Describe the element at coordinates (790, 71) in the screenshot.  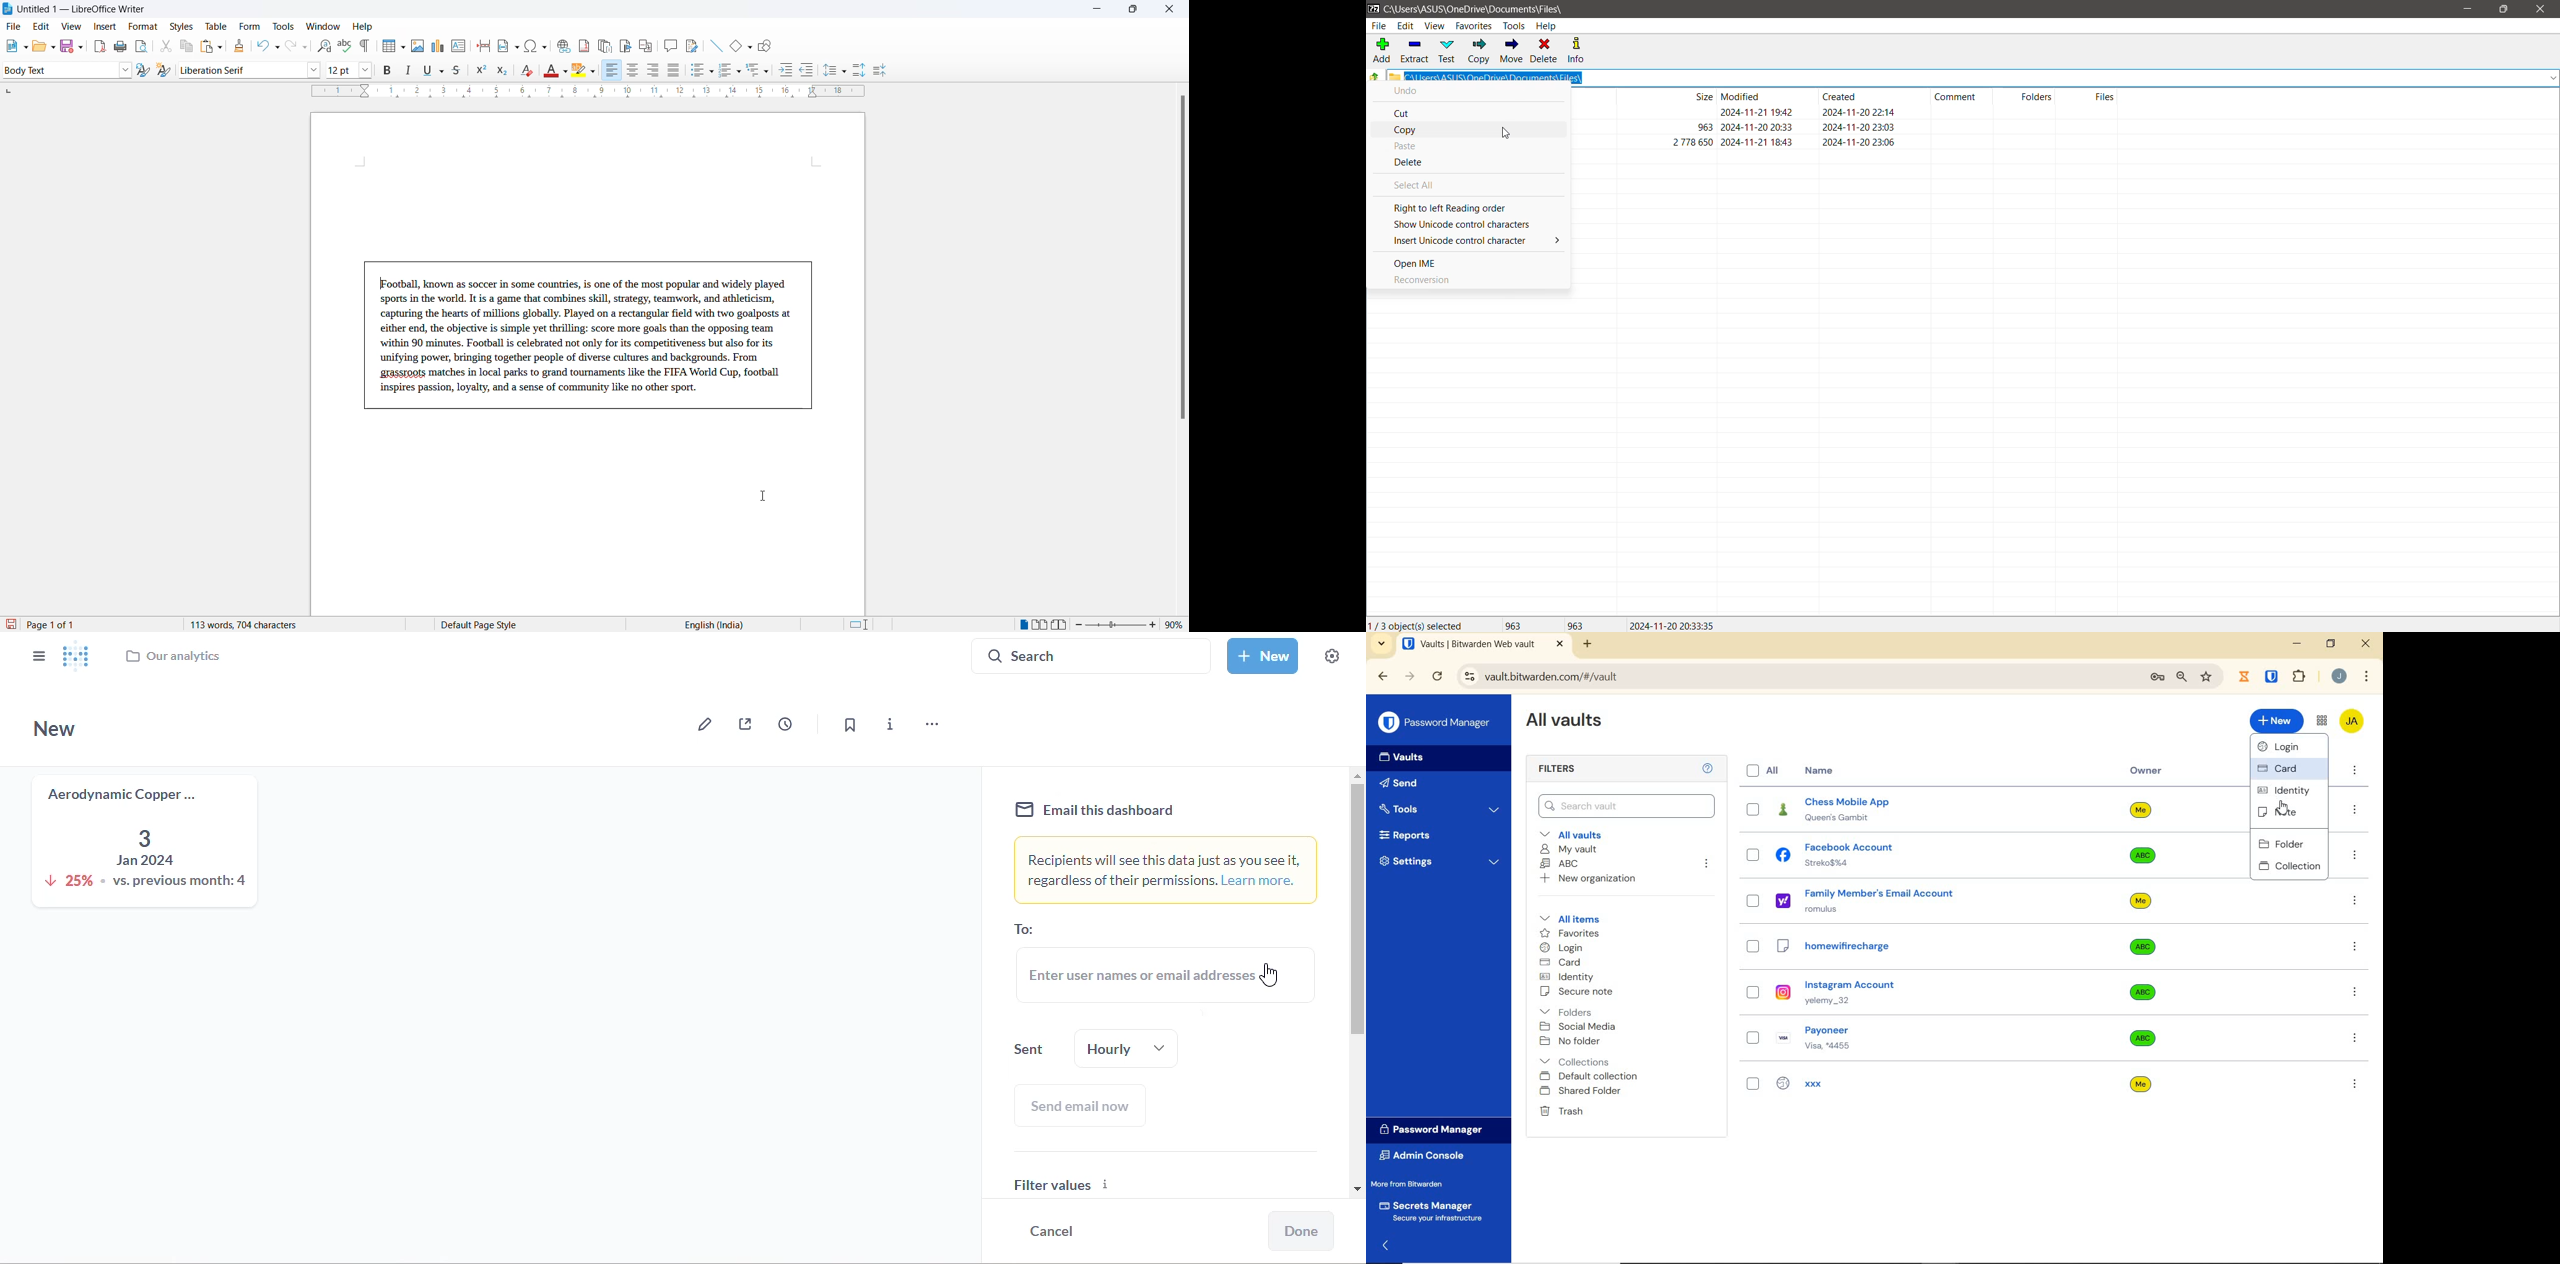
I see `increase indent` at that location.